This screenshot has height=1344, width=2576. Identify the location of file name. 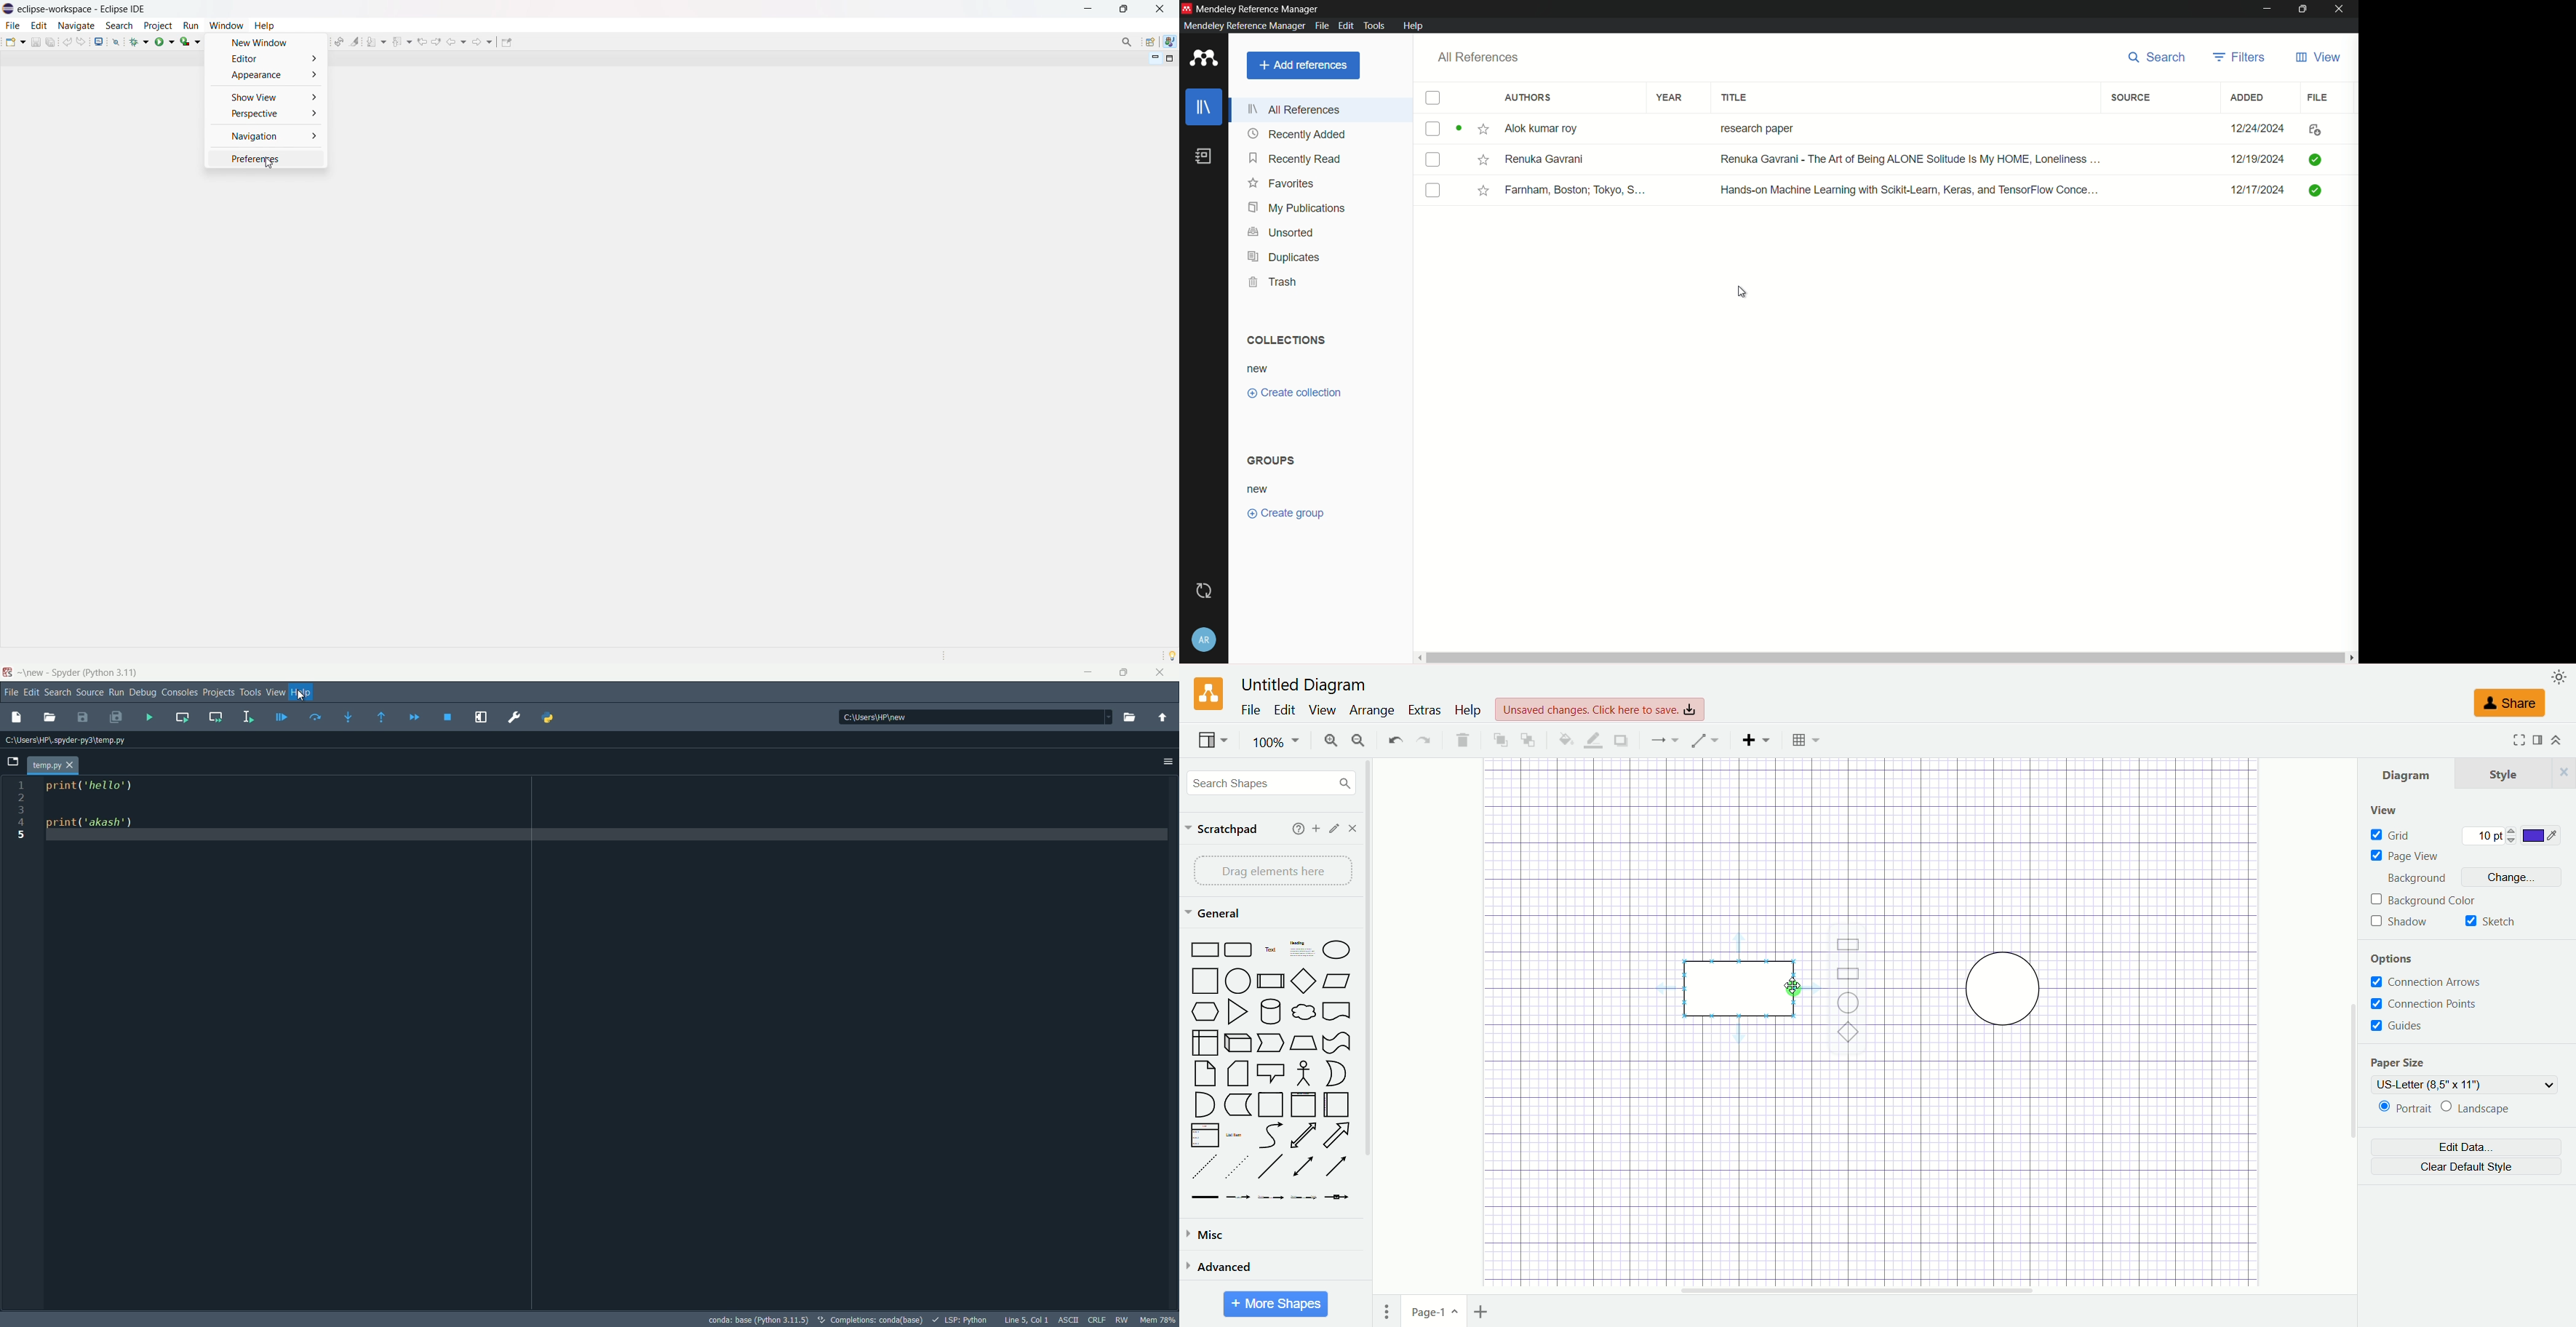
(47, 765).